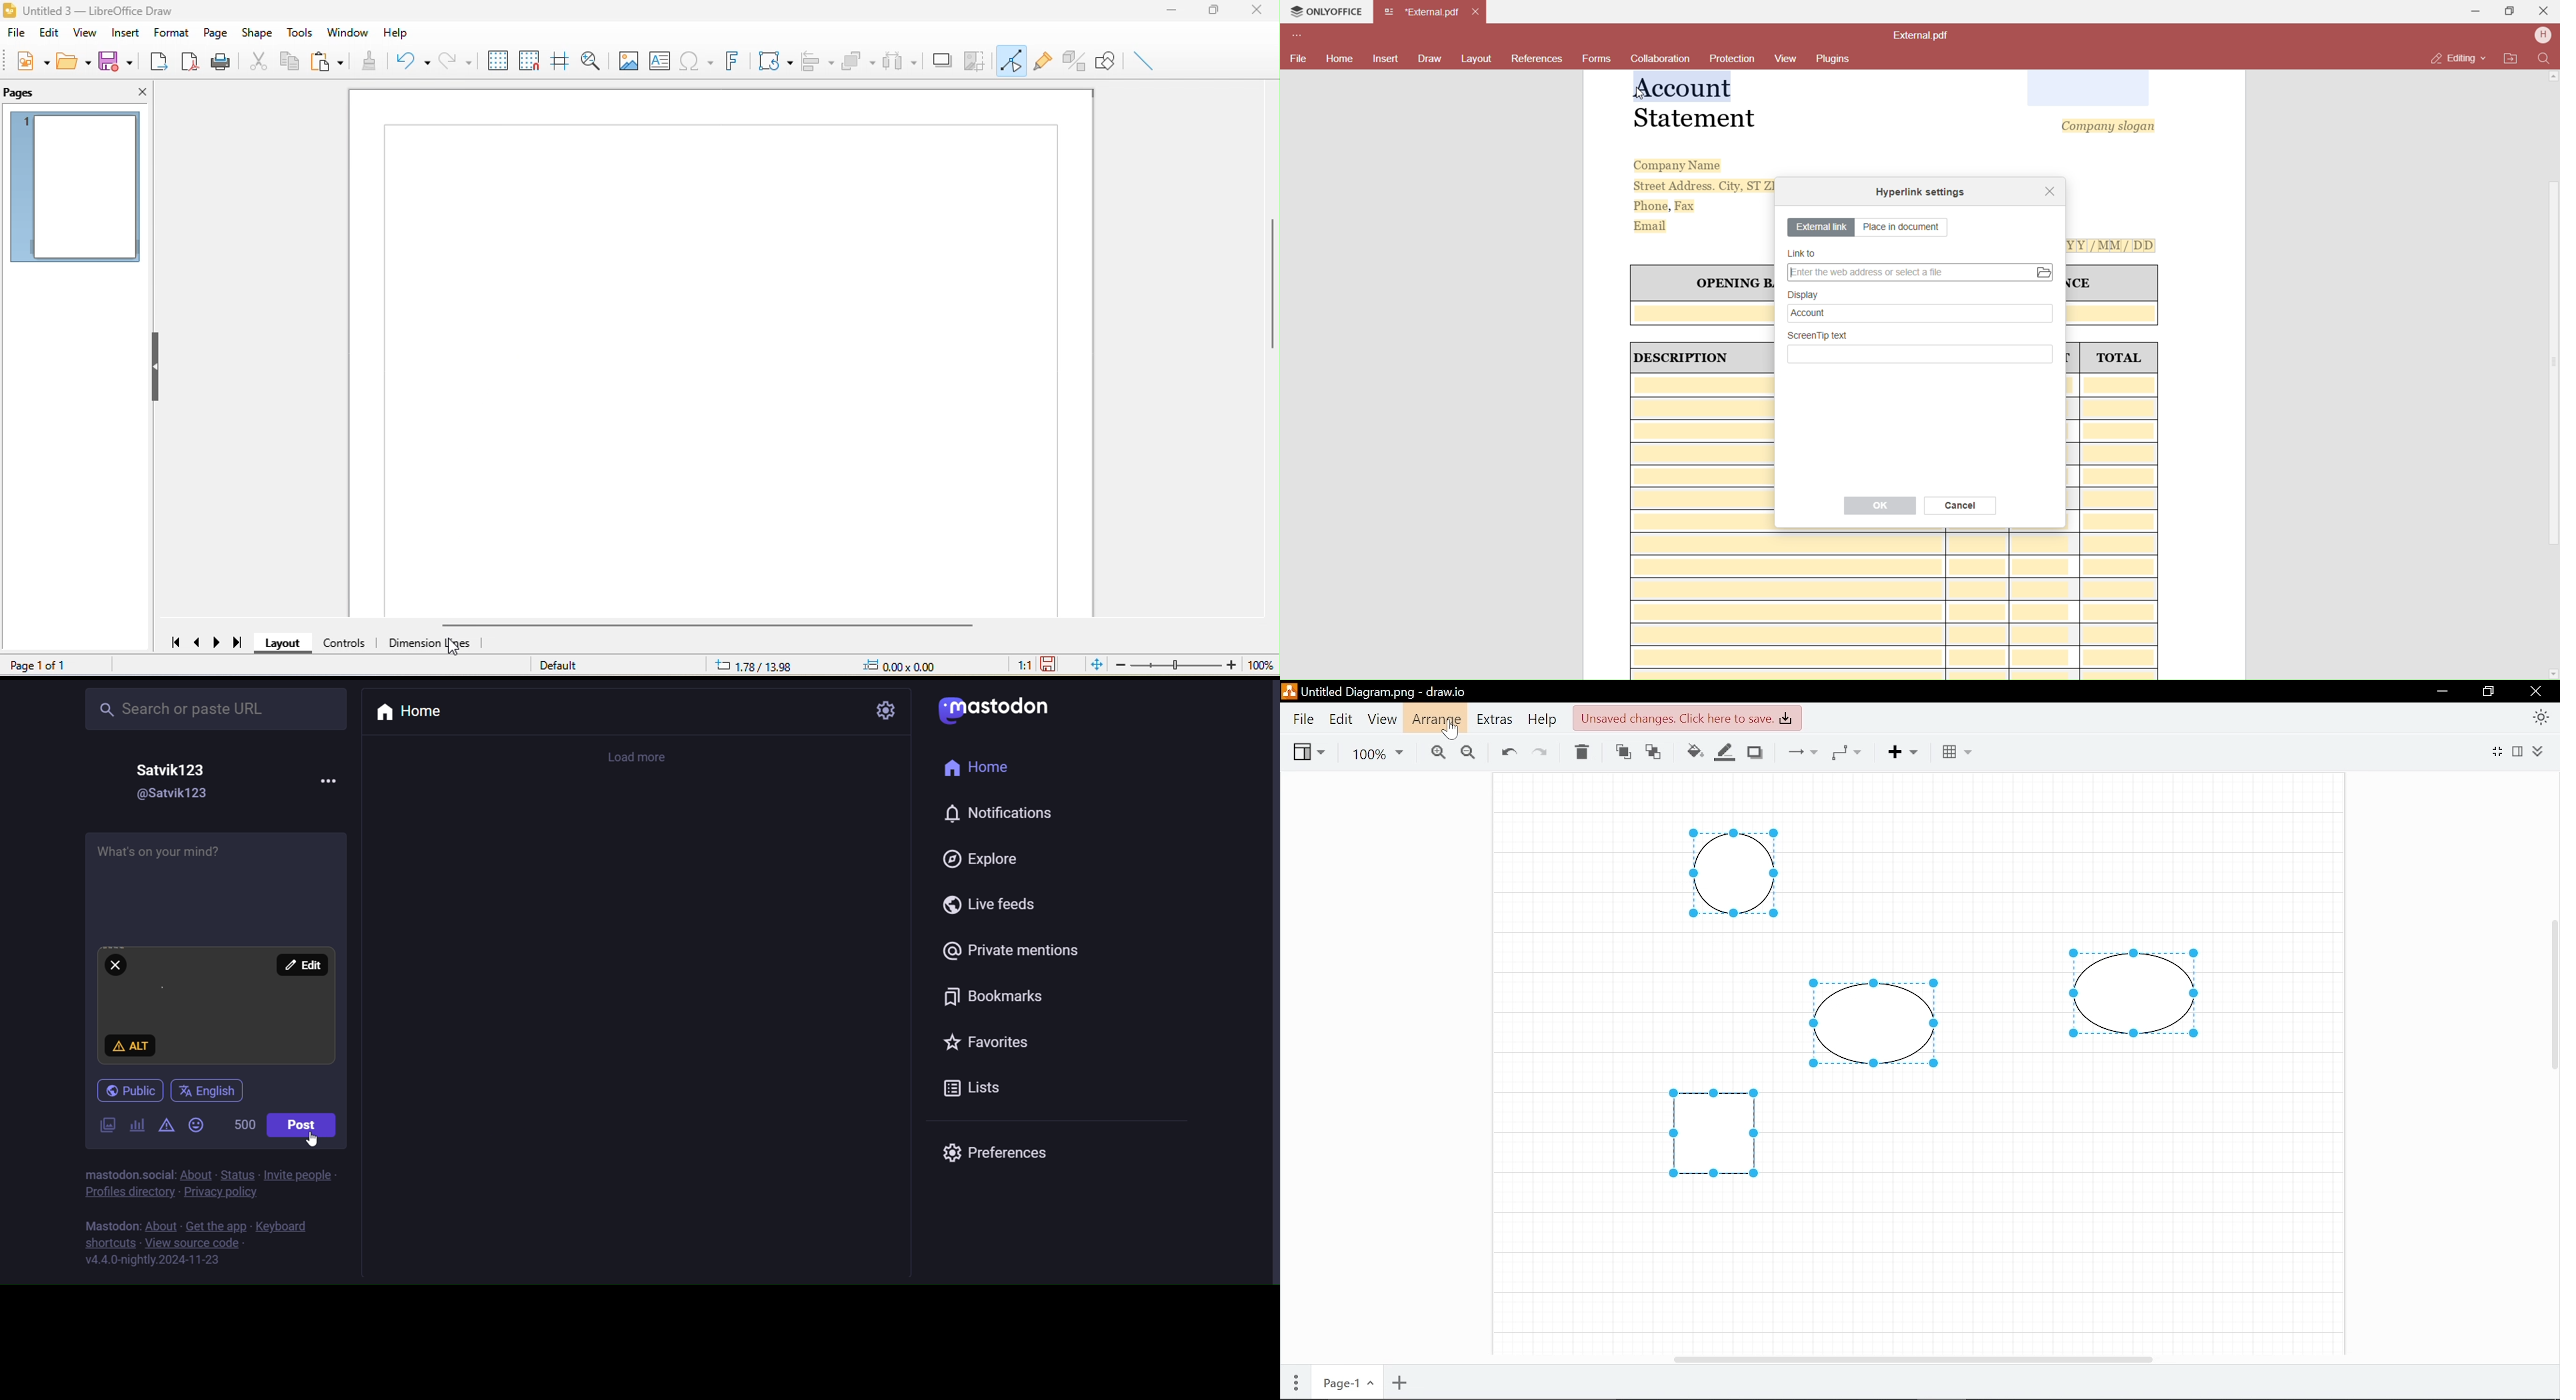 The image size is (2576, 1400). Describe the element at coordinates (1654, 225) in the screenshot. I see `Email` at that location.